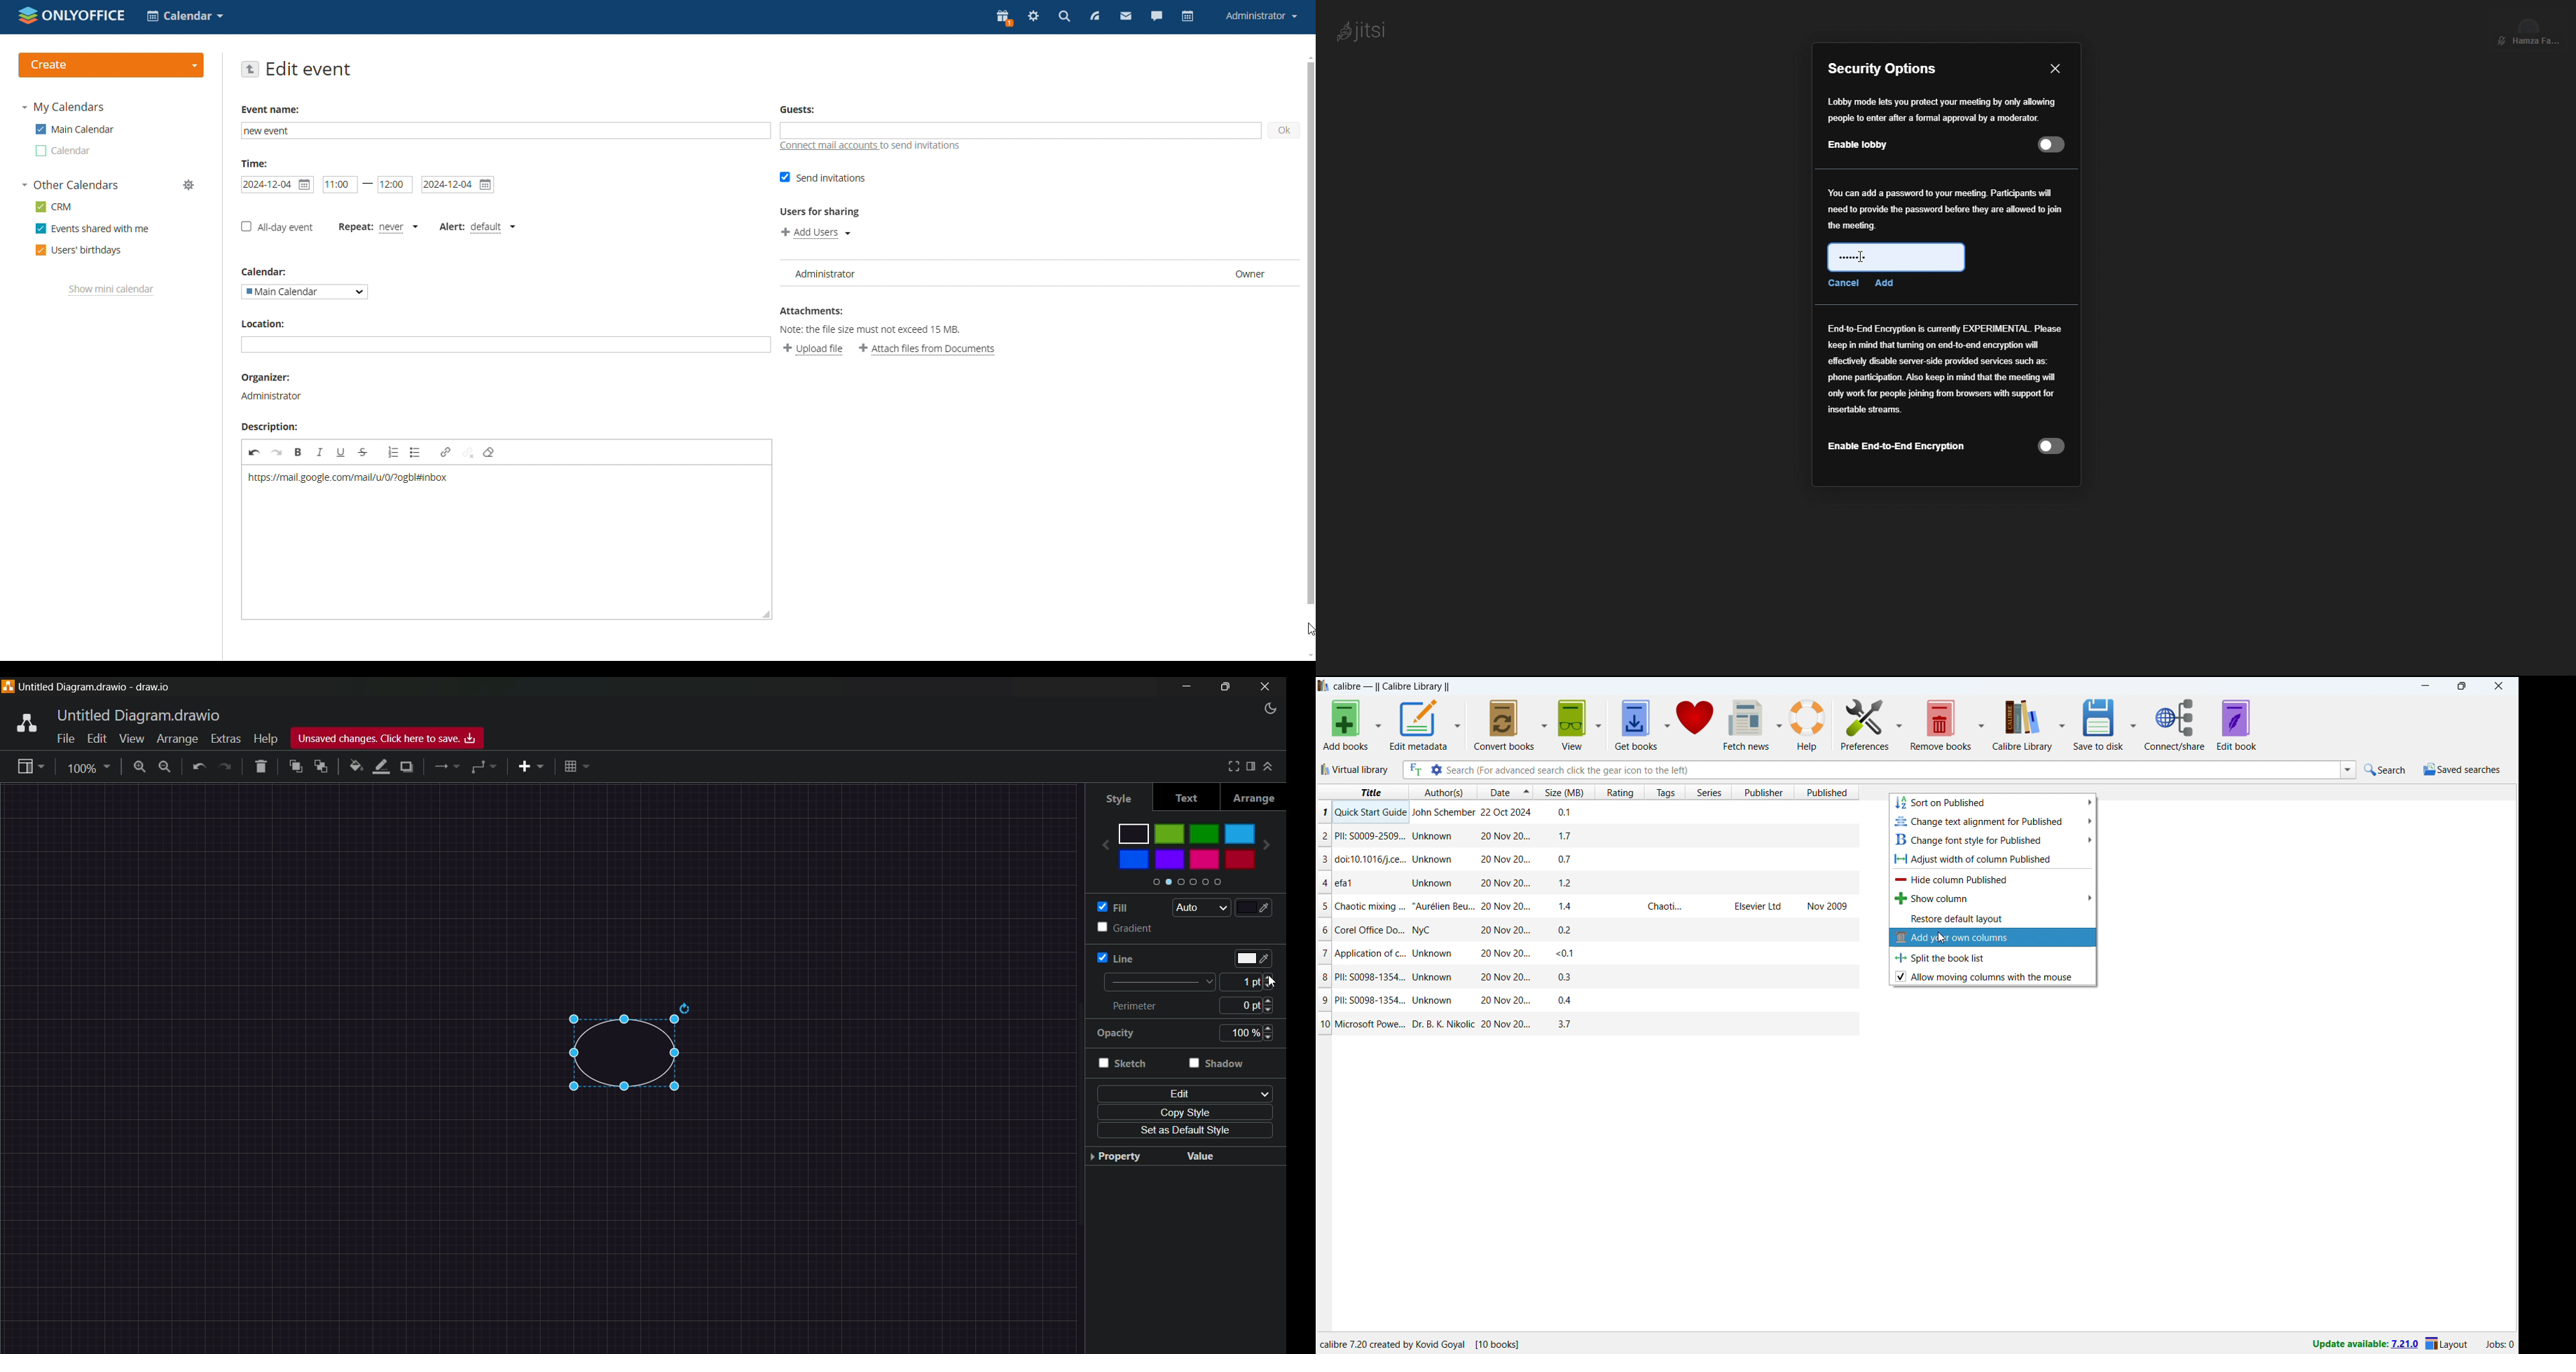 The width and height of the screenshot is (2576, 1372). What do you see at coordinates (816, 232) in the screenshot?
I see `add users` at bounding box center [816, 232].